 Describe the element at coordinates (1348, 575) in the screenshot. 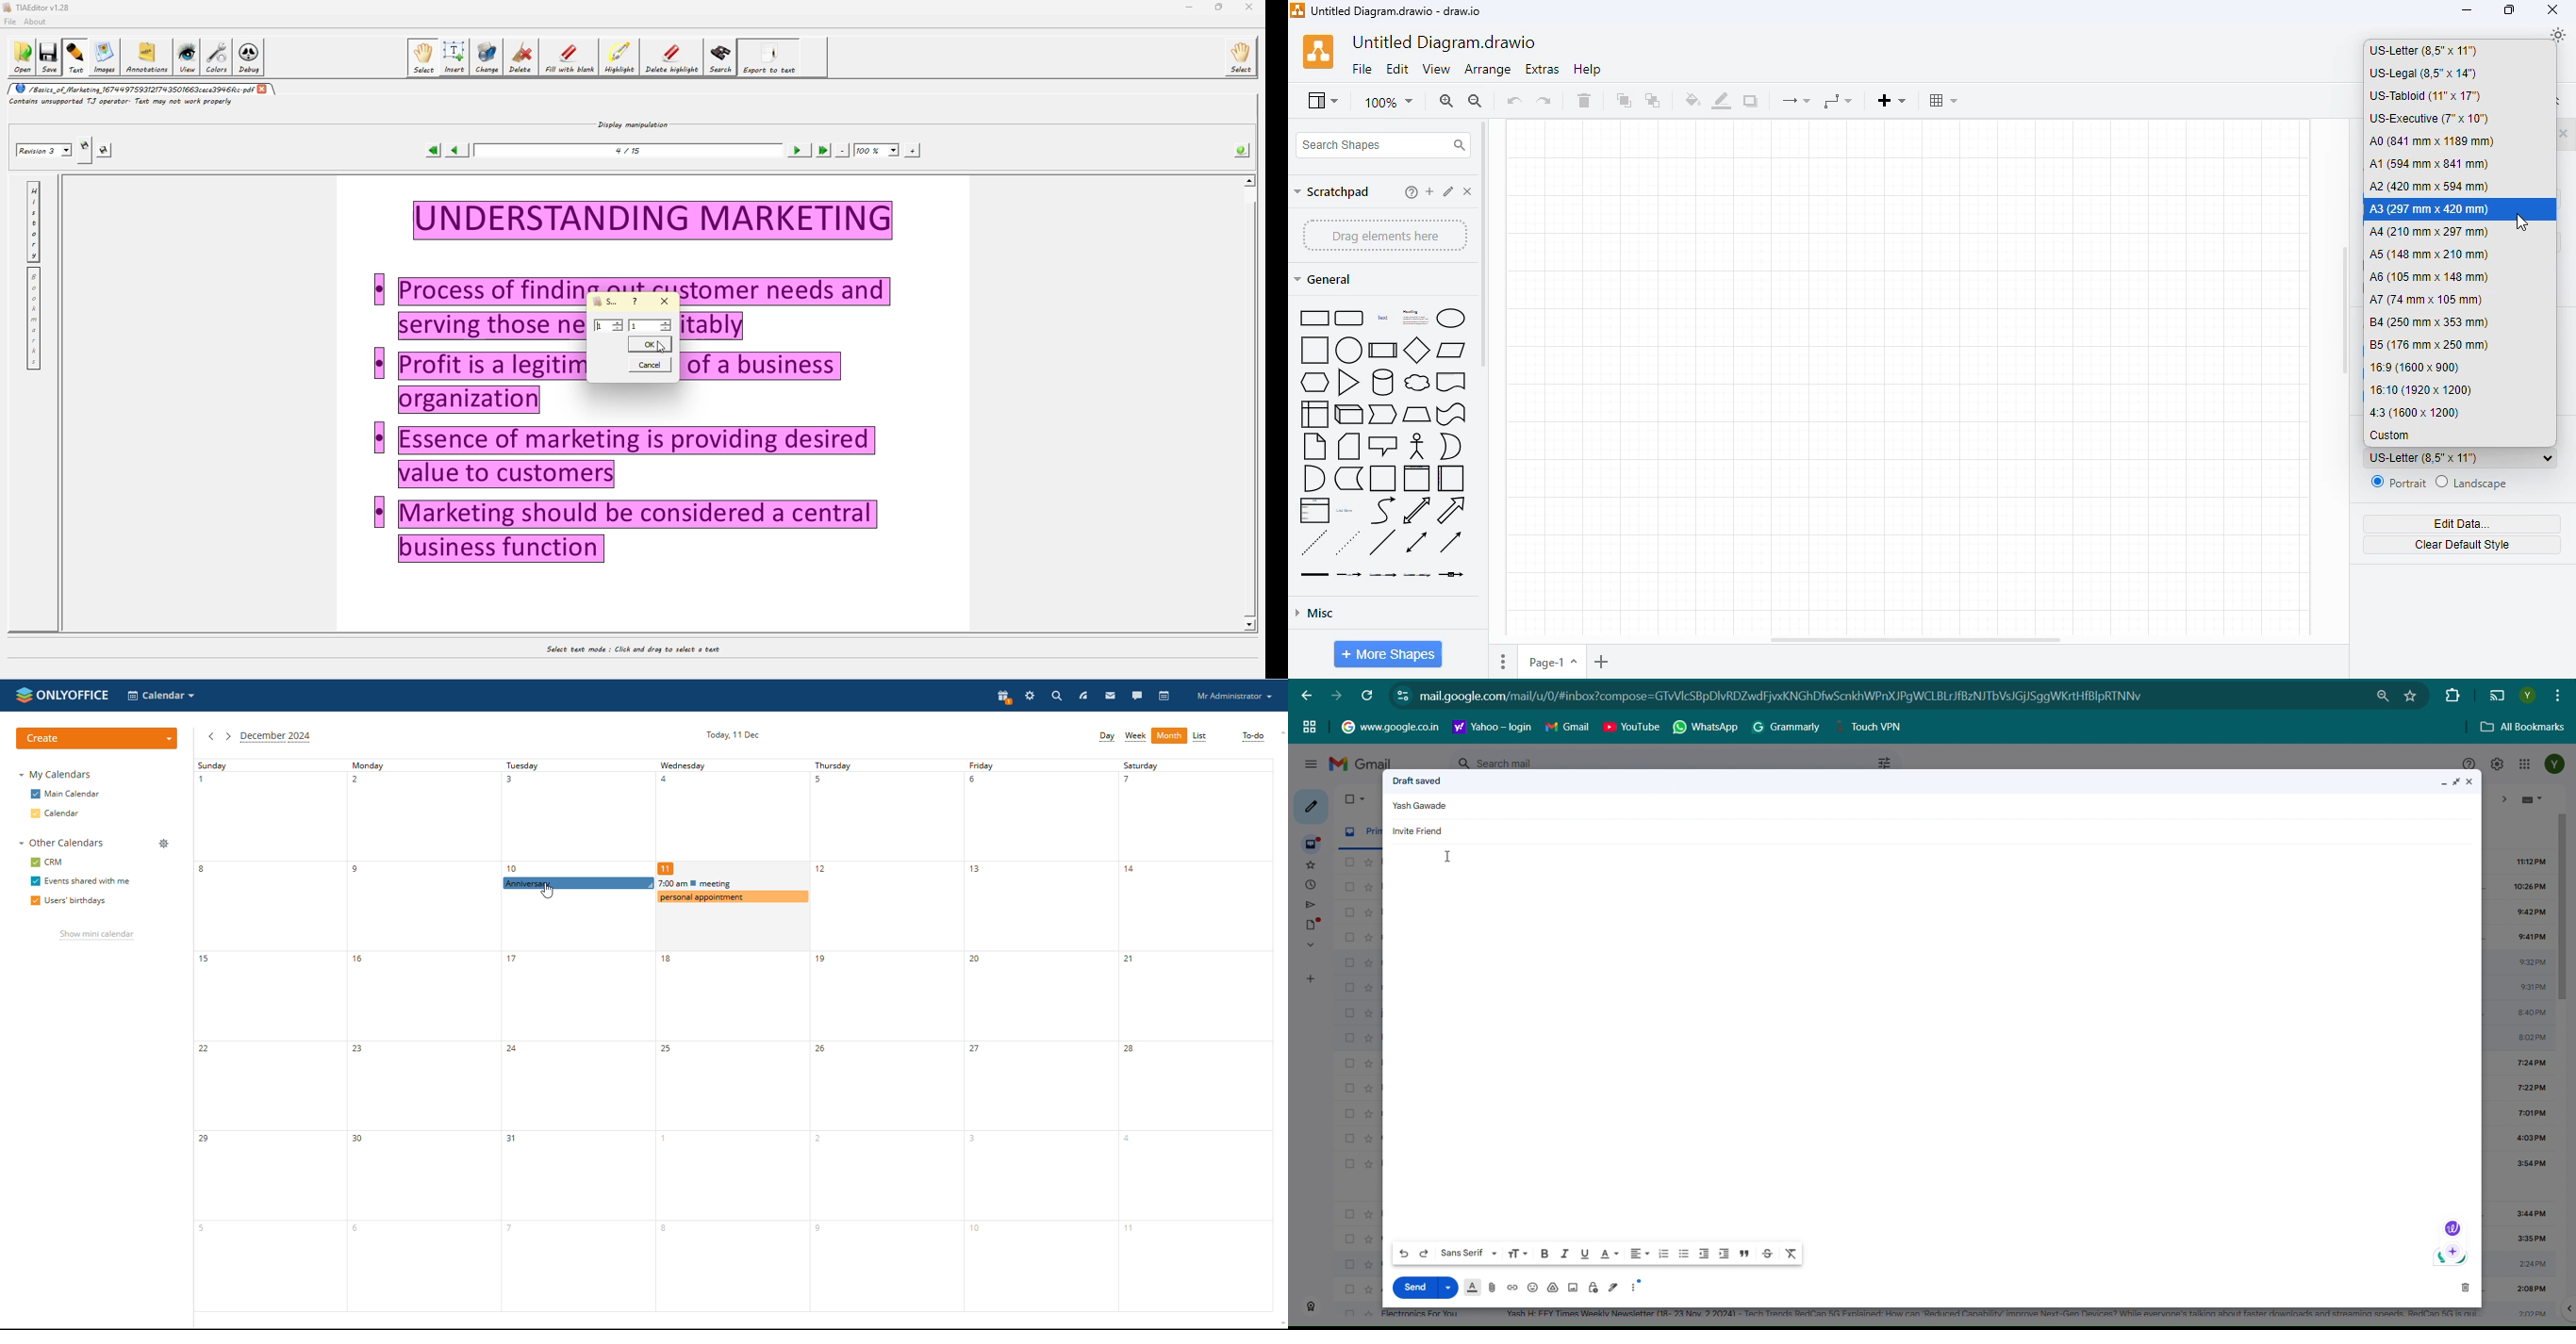

I see `connector with label` at that location.